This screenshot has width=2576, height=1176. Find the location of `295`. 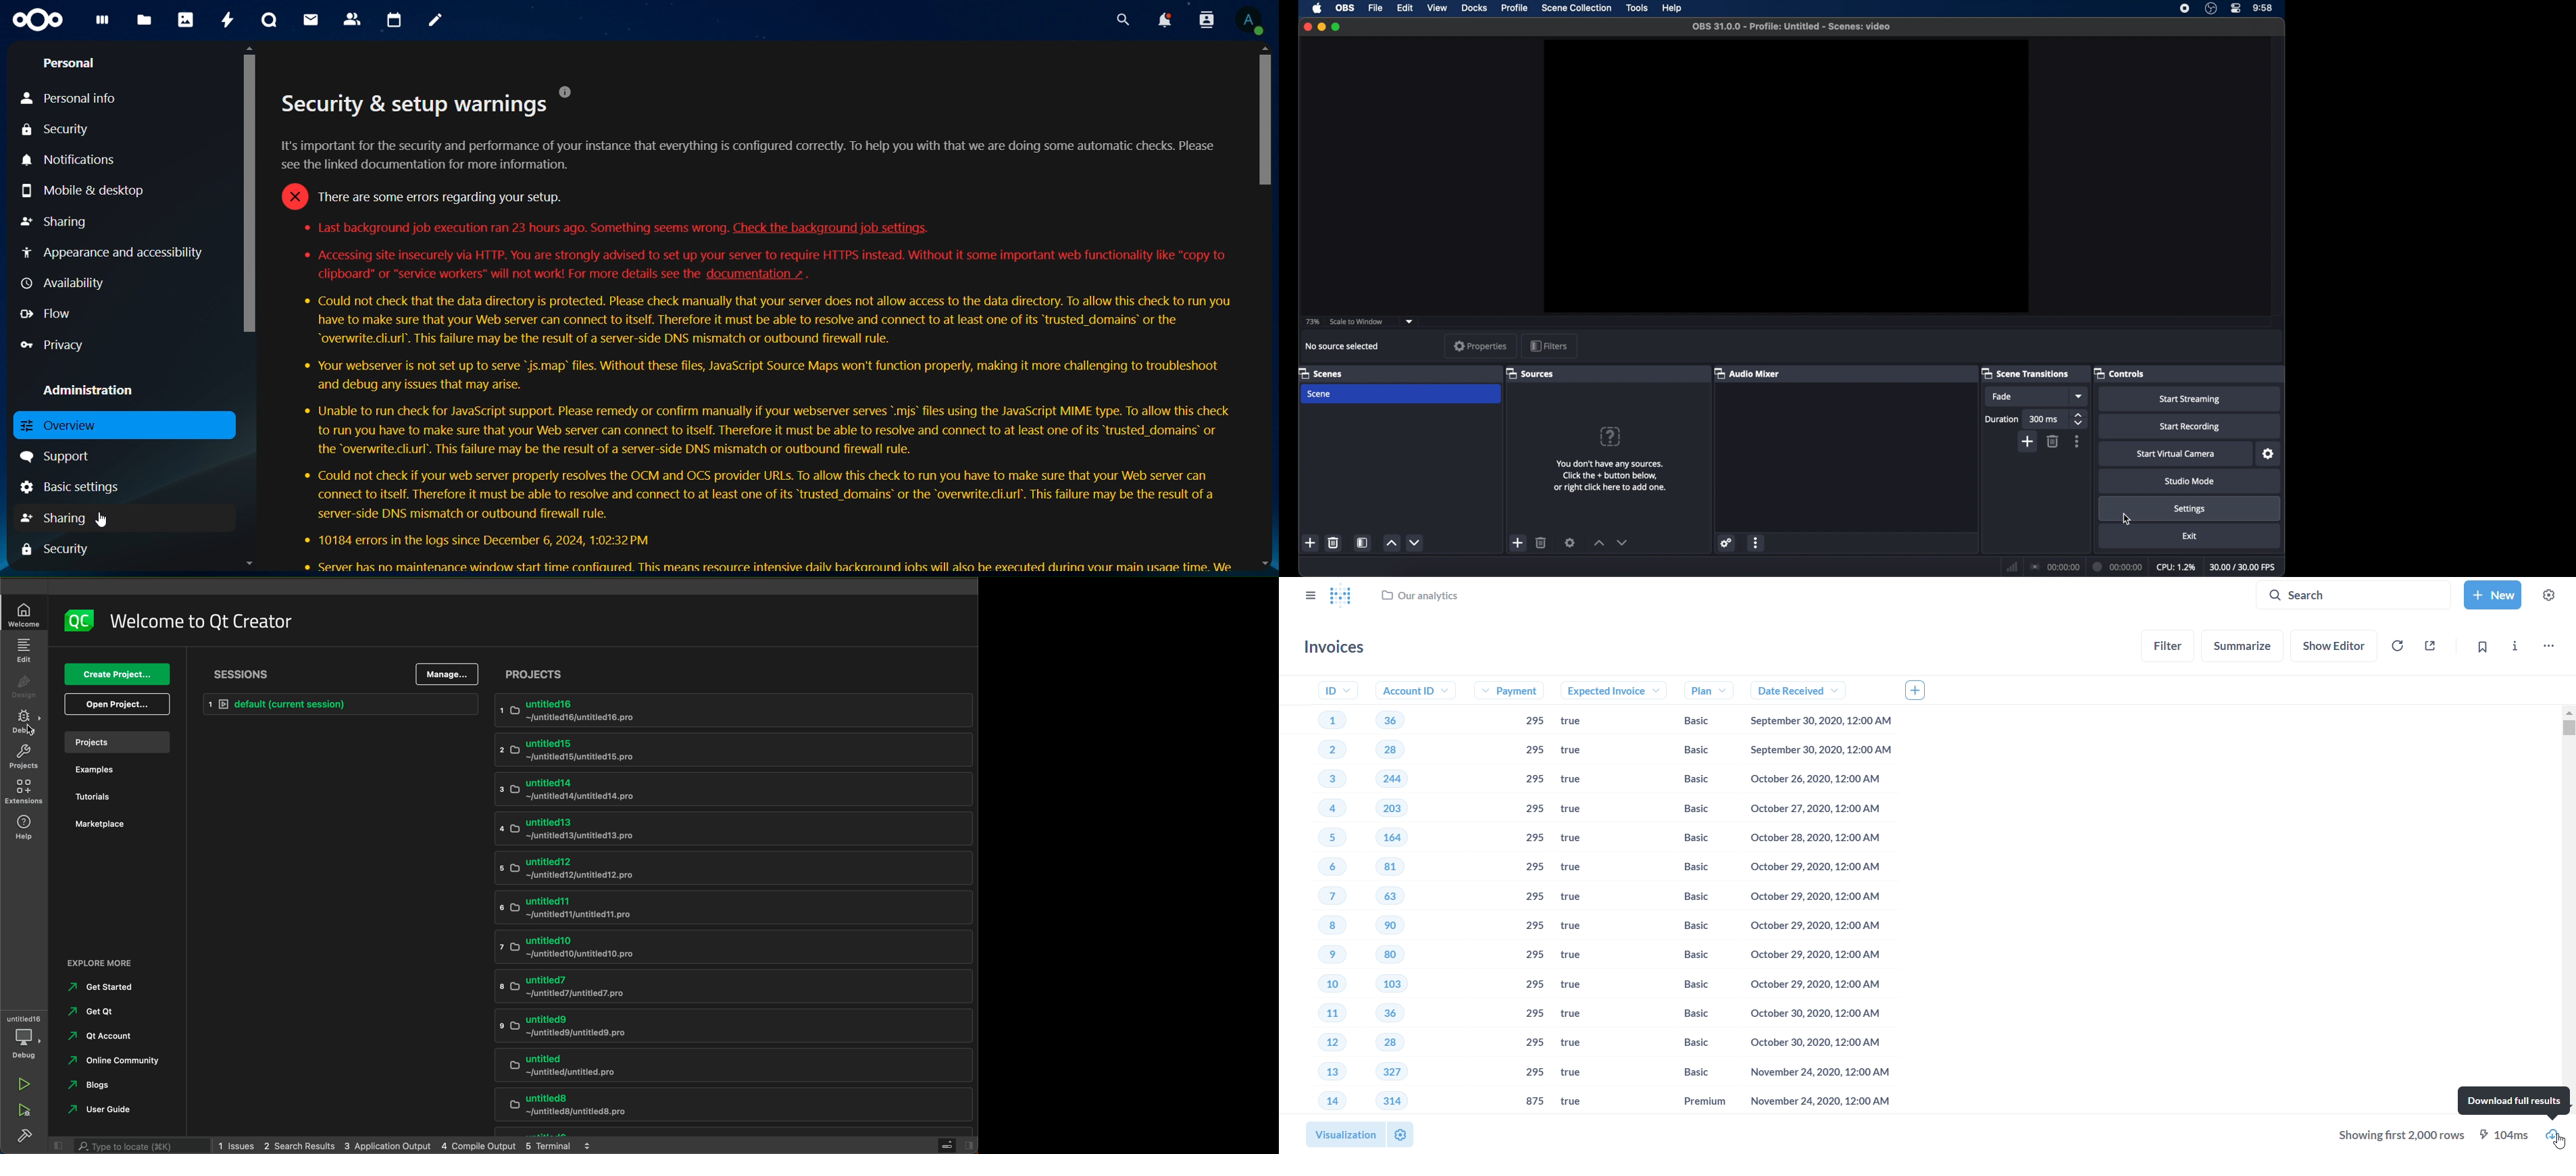

295 is located at coordinates (1534, 780).